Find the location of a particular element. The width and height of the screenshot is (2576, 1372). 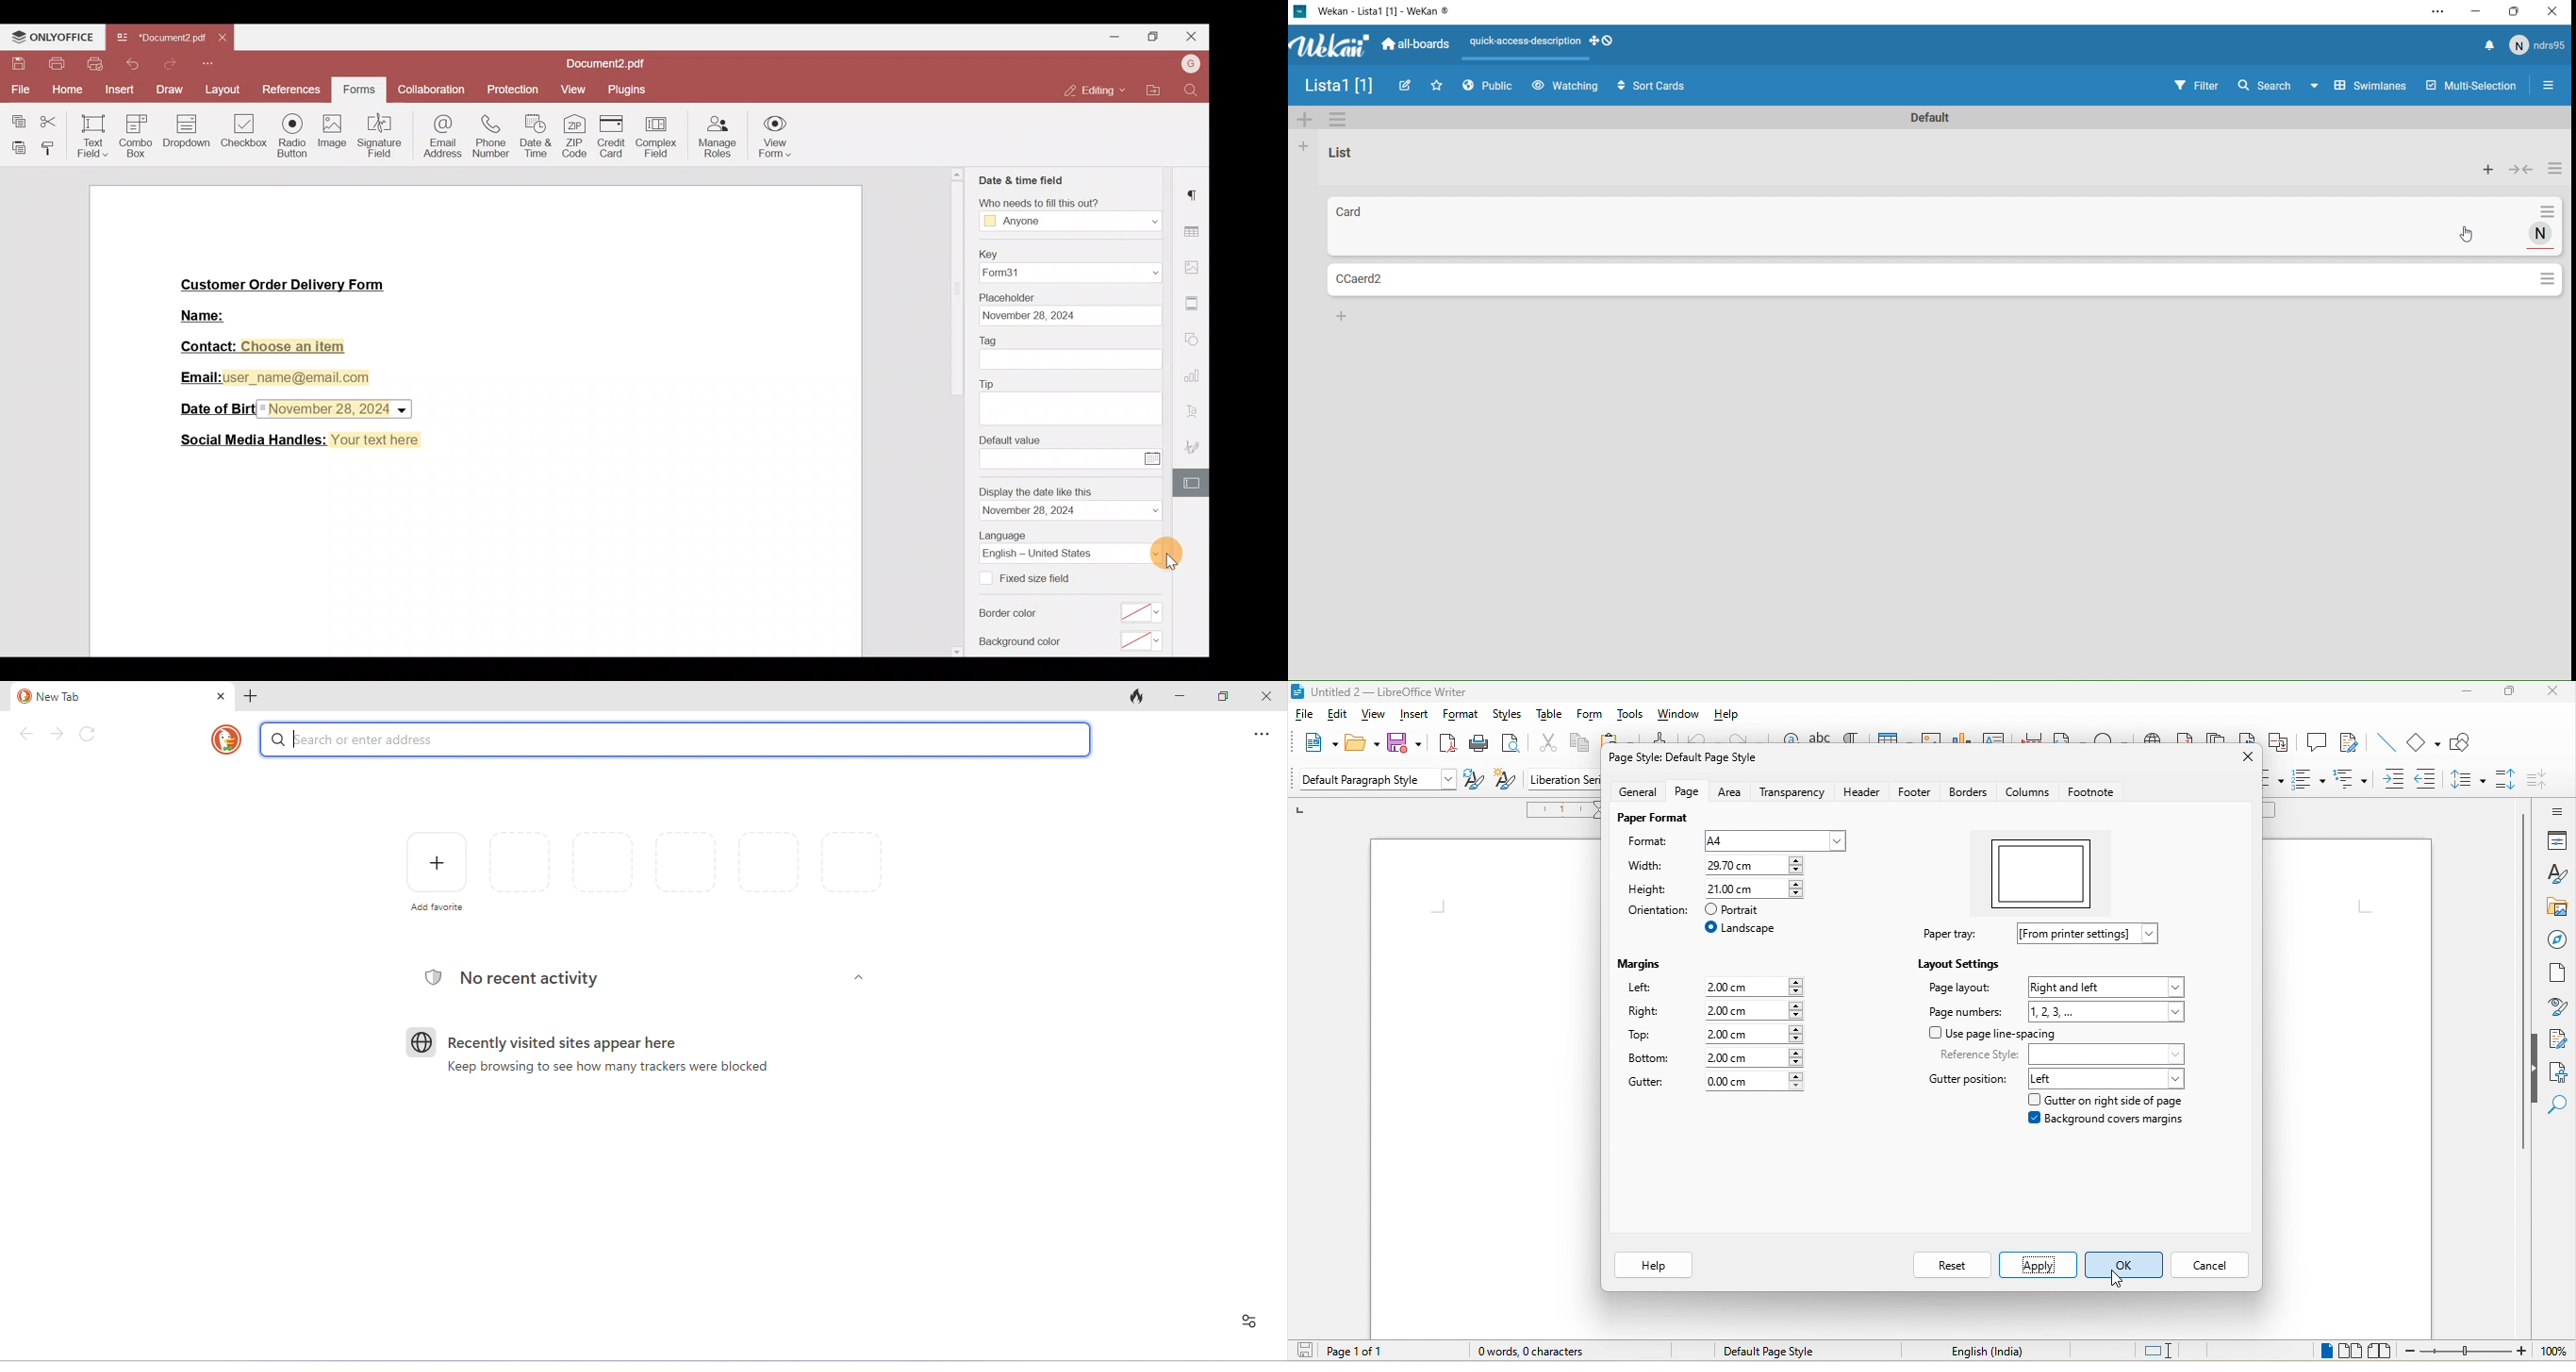

Table settings is located at coordinates (1195, 232).